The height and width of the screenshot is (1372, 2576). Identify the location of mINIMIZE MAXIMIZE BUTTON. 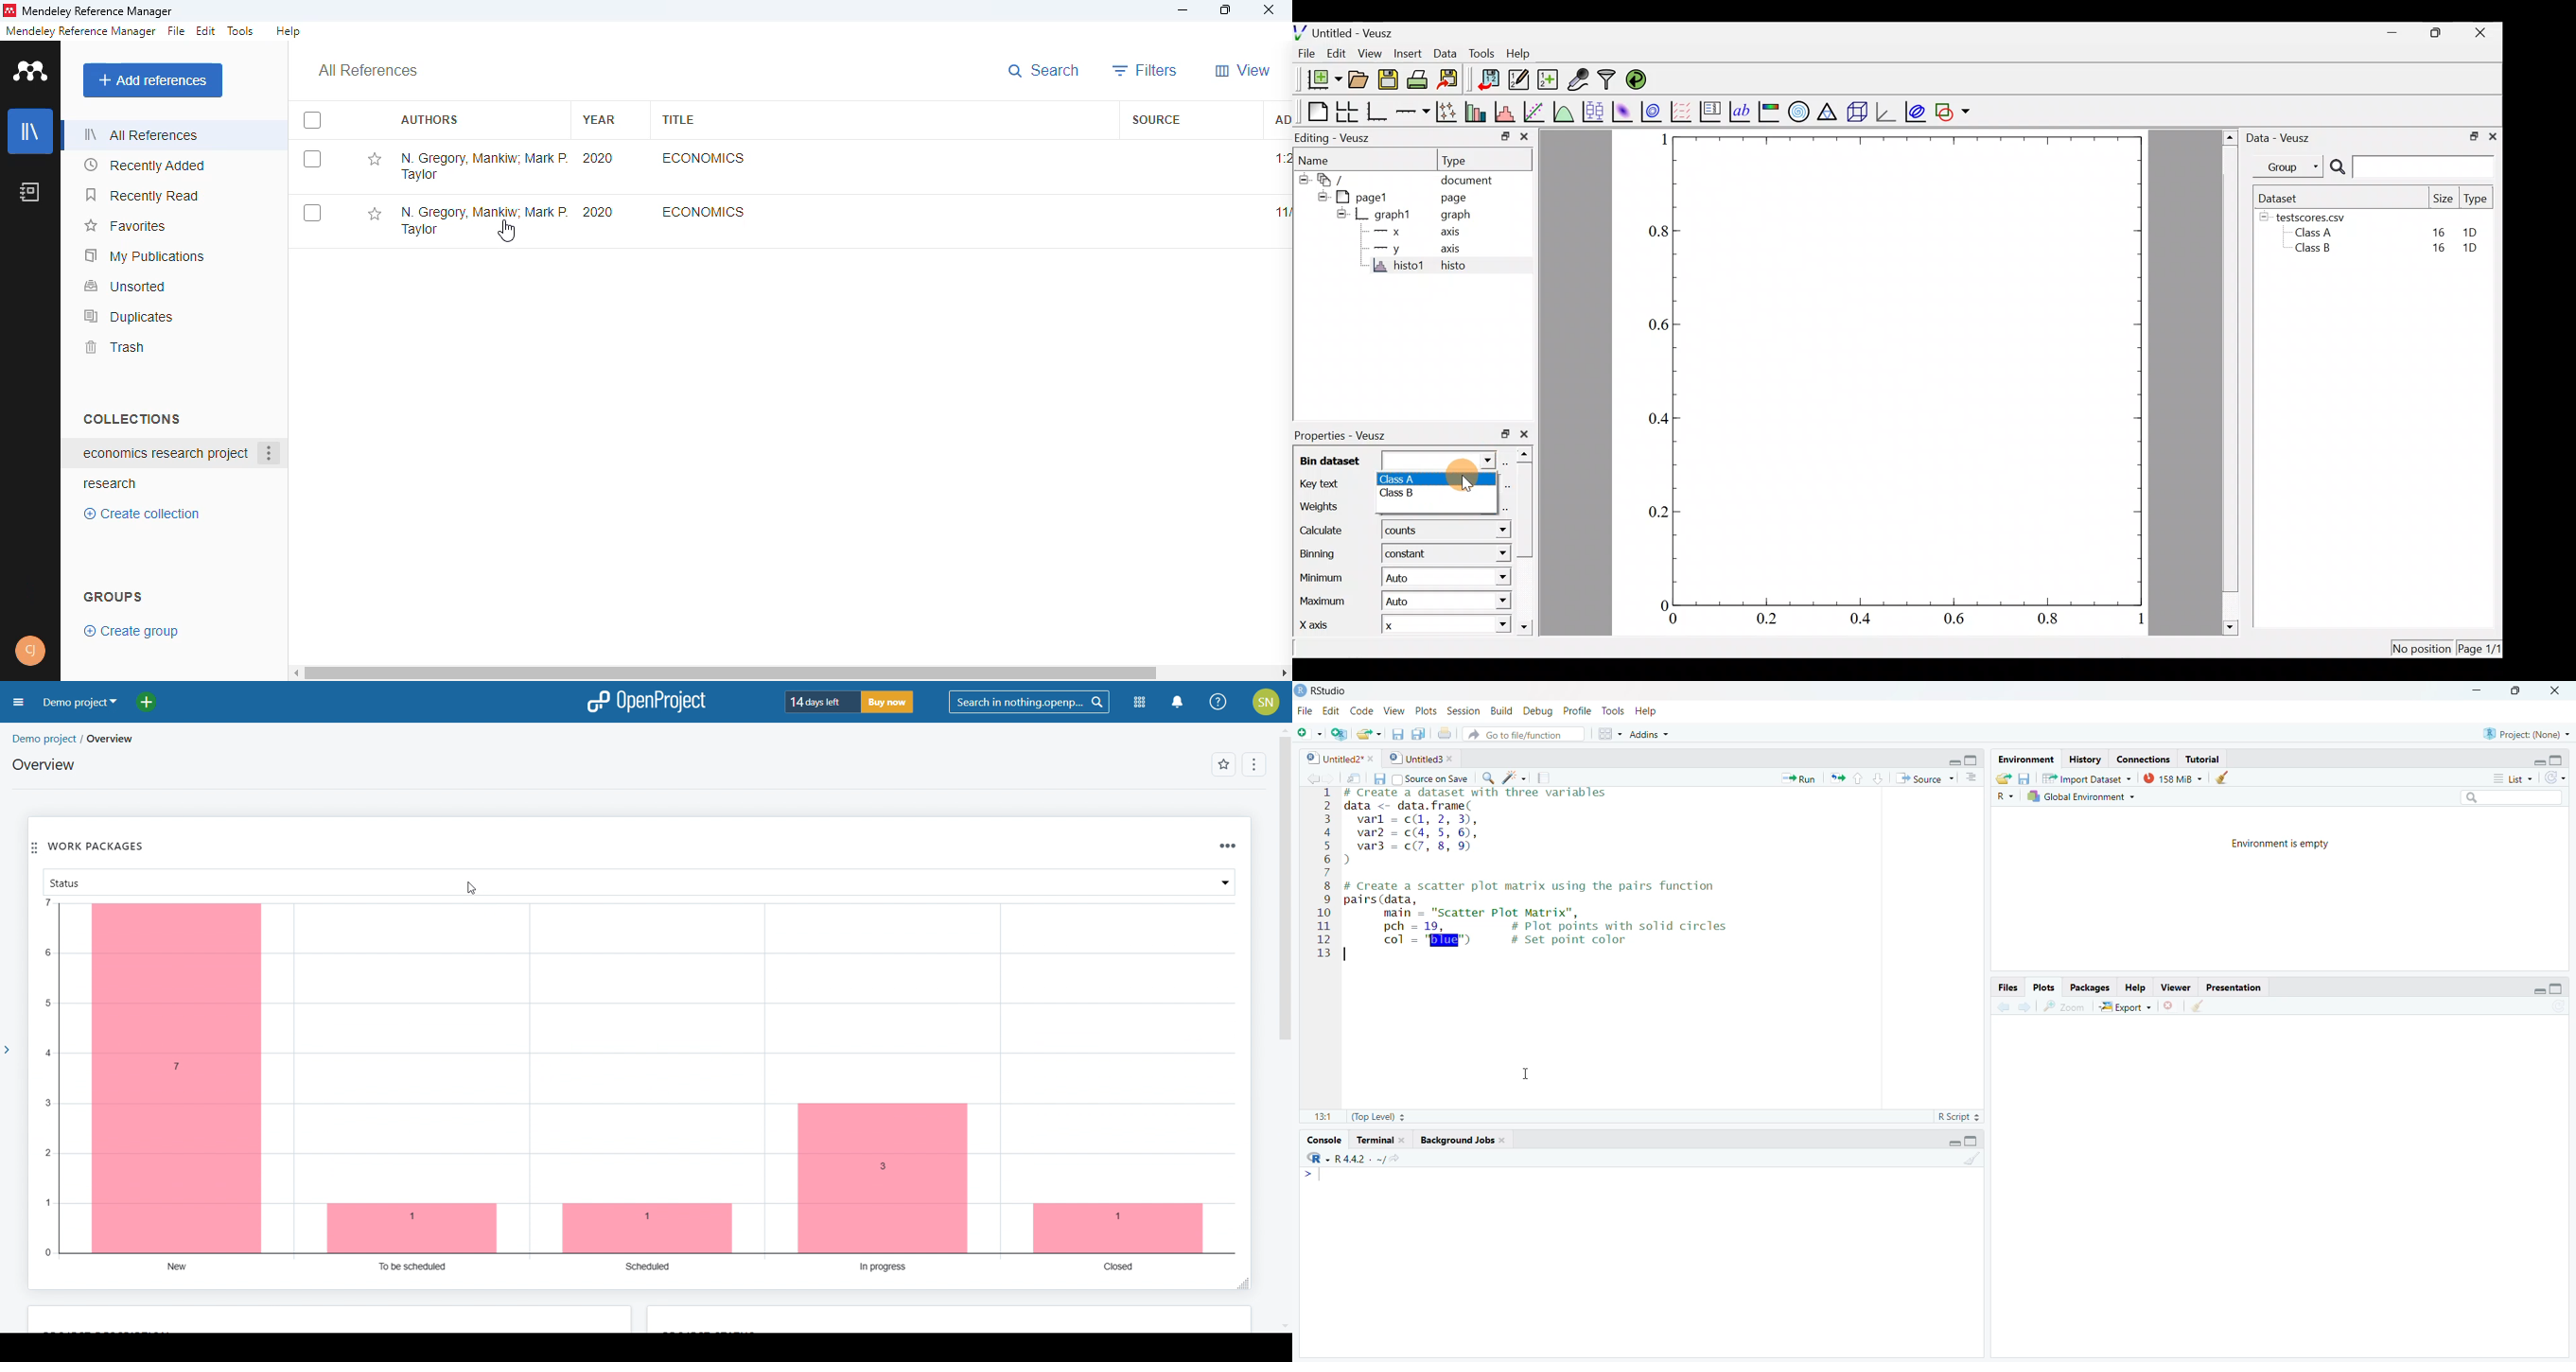
(1965, 1142).